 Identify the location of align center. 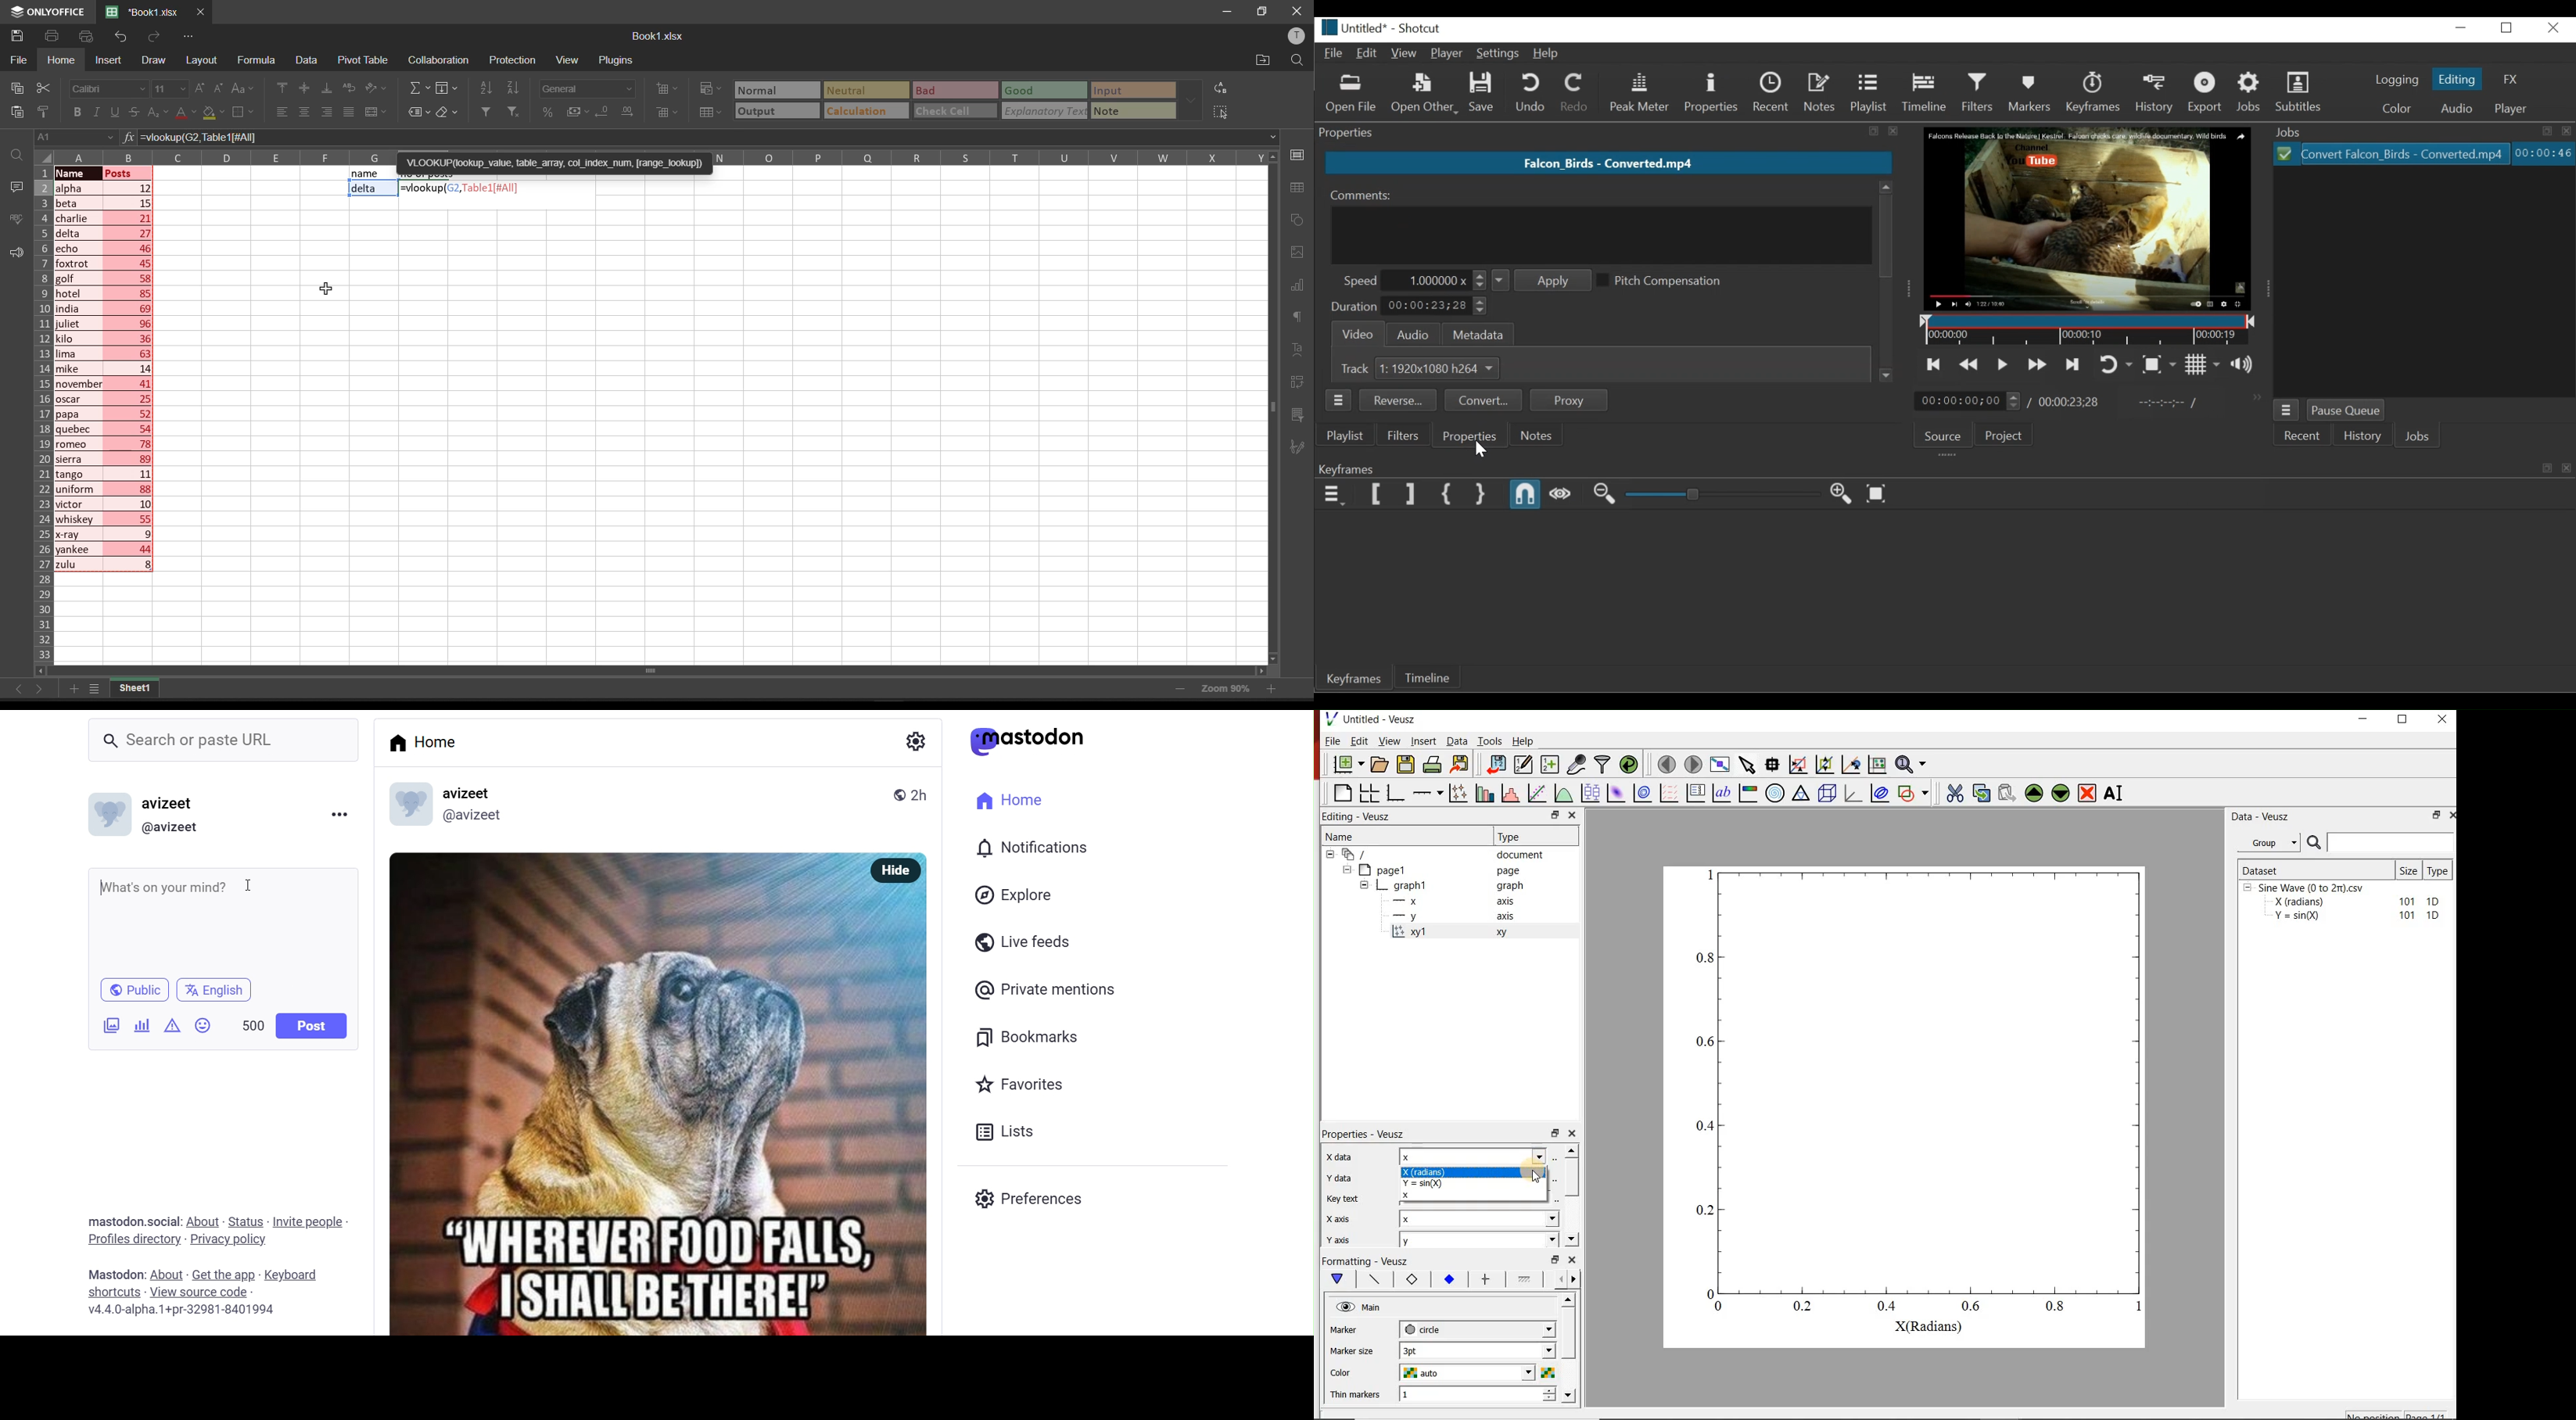
(302, 113).